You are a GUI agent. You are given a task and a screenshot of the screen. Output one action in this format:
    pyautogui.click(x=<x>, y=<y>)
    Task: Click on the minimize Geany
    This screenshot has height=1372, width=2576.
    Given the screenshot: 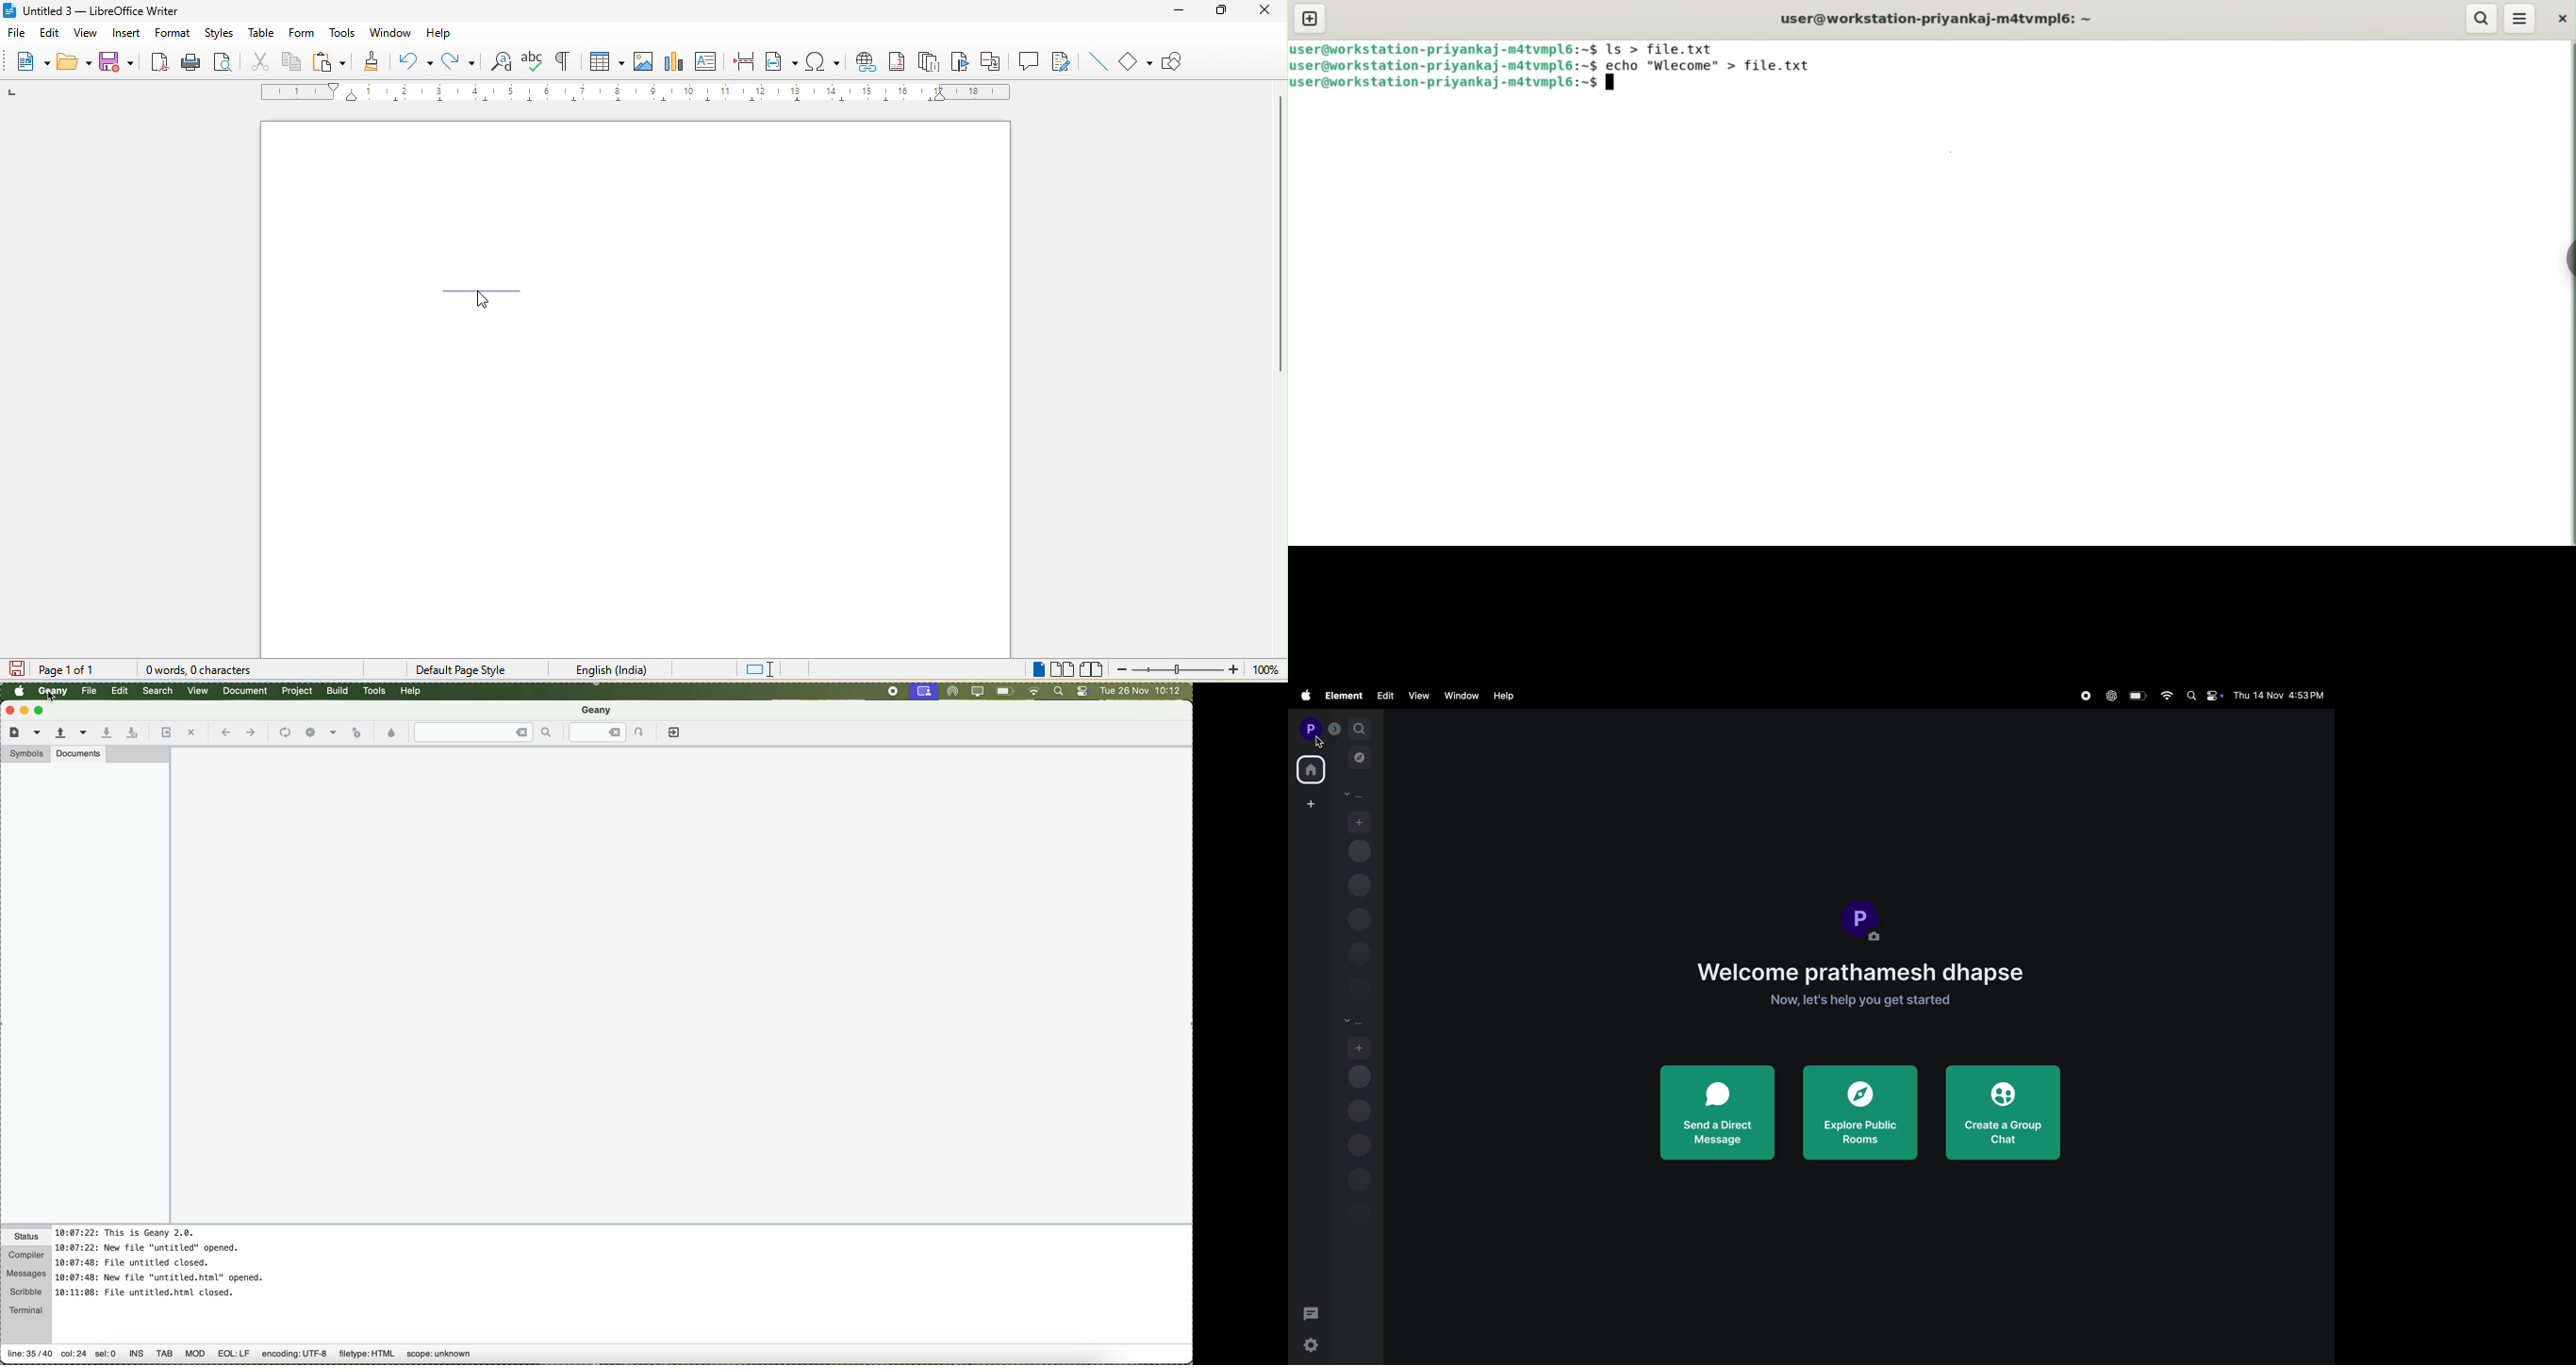 What is the action you would take?
    pyautogui.click(x=25, y=712)
    